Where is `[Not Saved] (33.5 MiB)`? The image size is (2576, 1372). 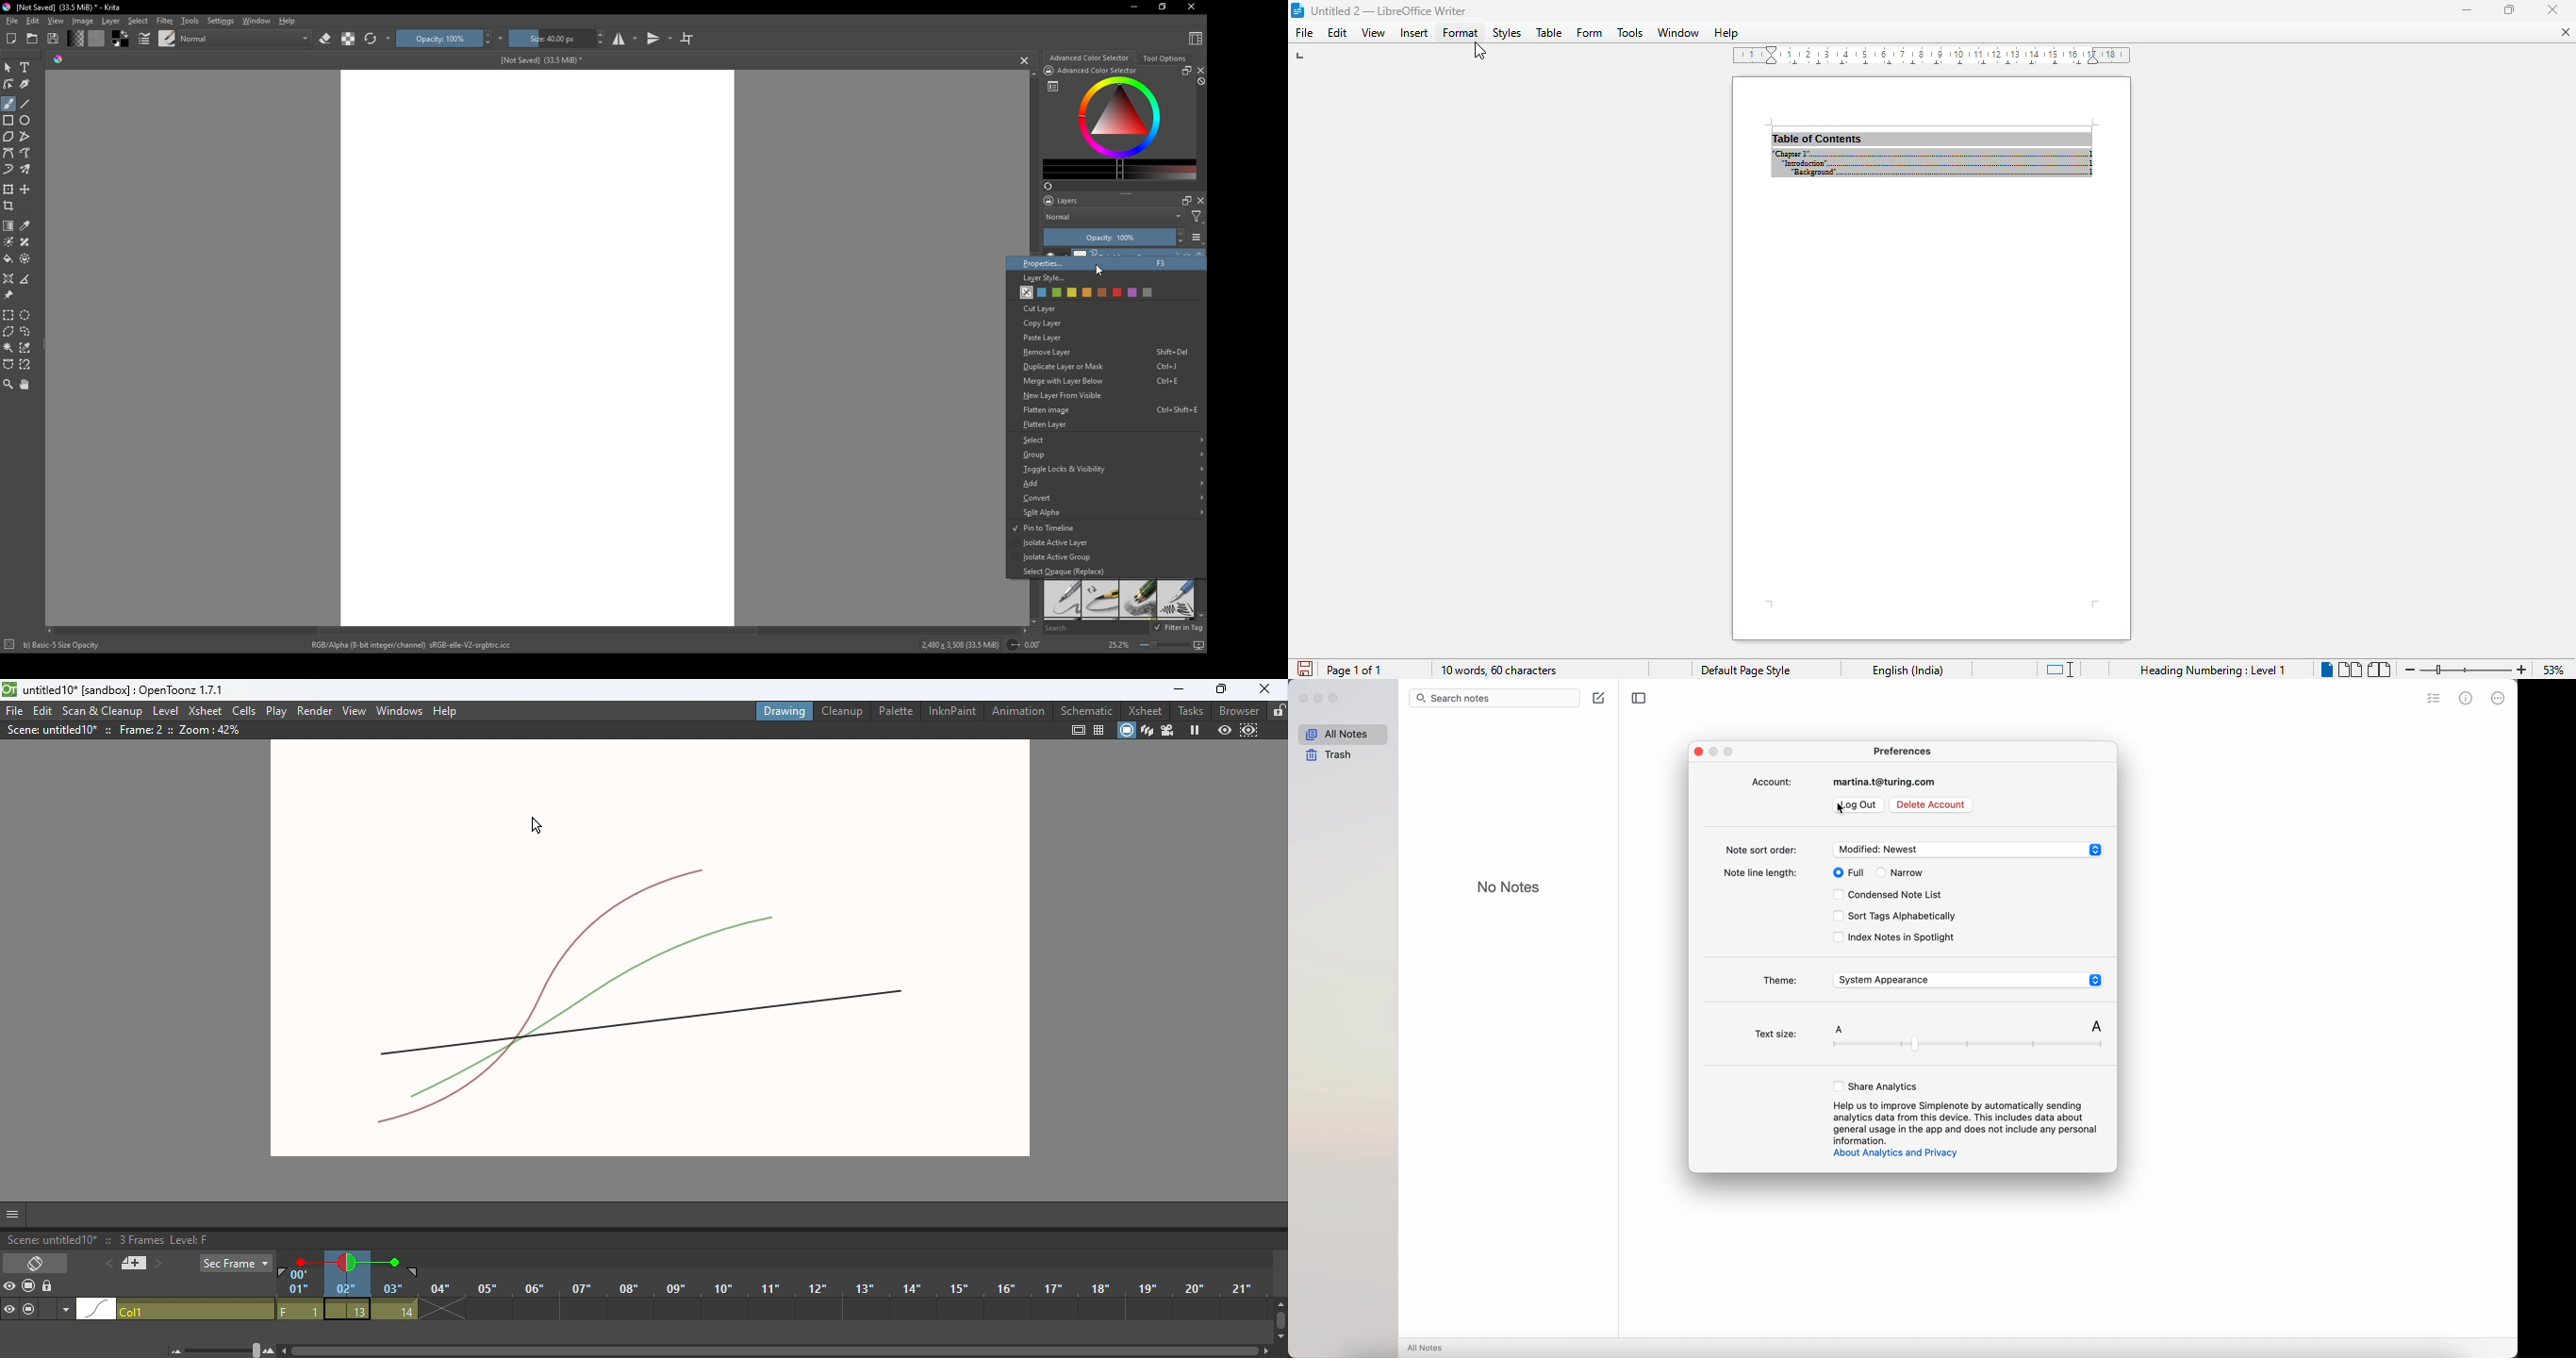
[Not Saved] (33.5 MiB) is located at coordinates (539, 60).